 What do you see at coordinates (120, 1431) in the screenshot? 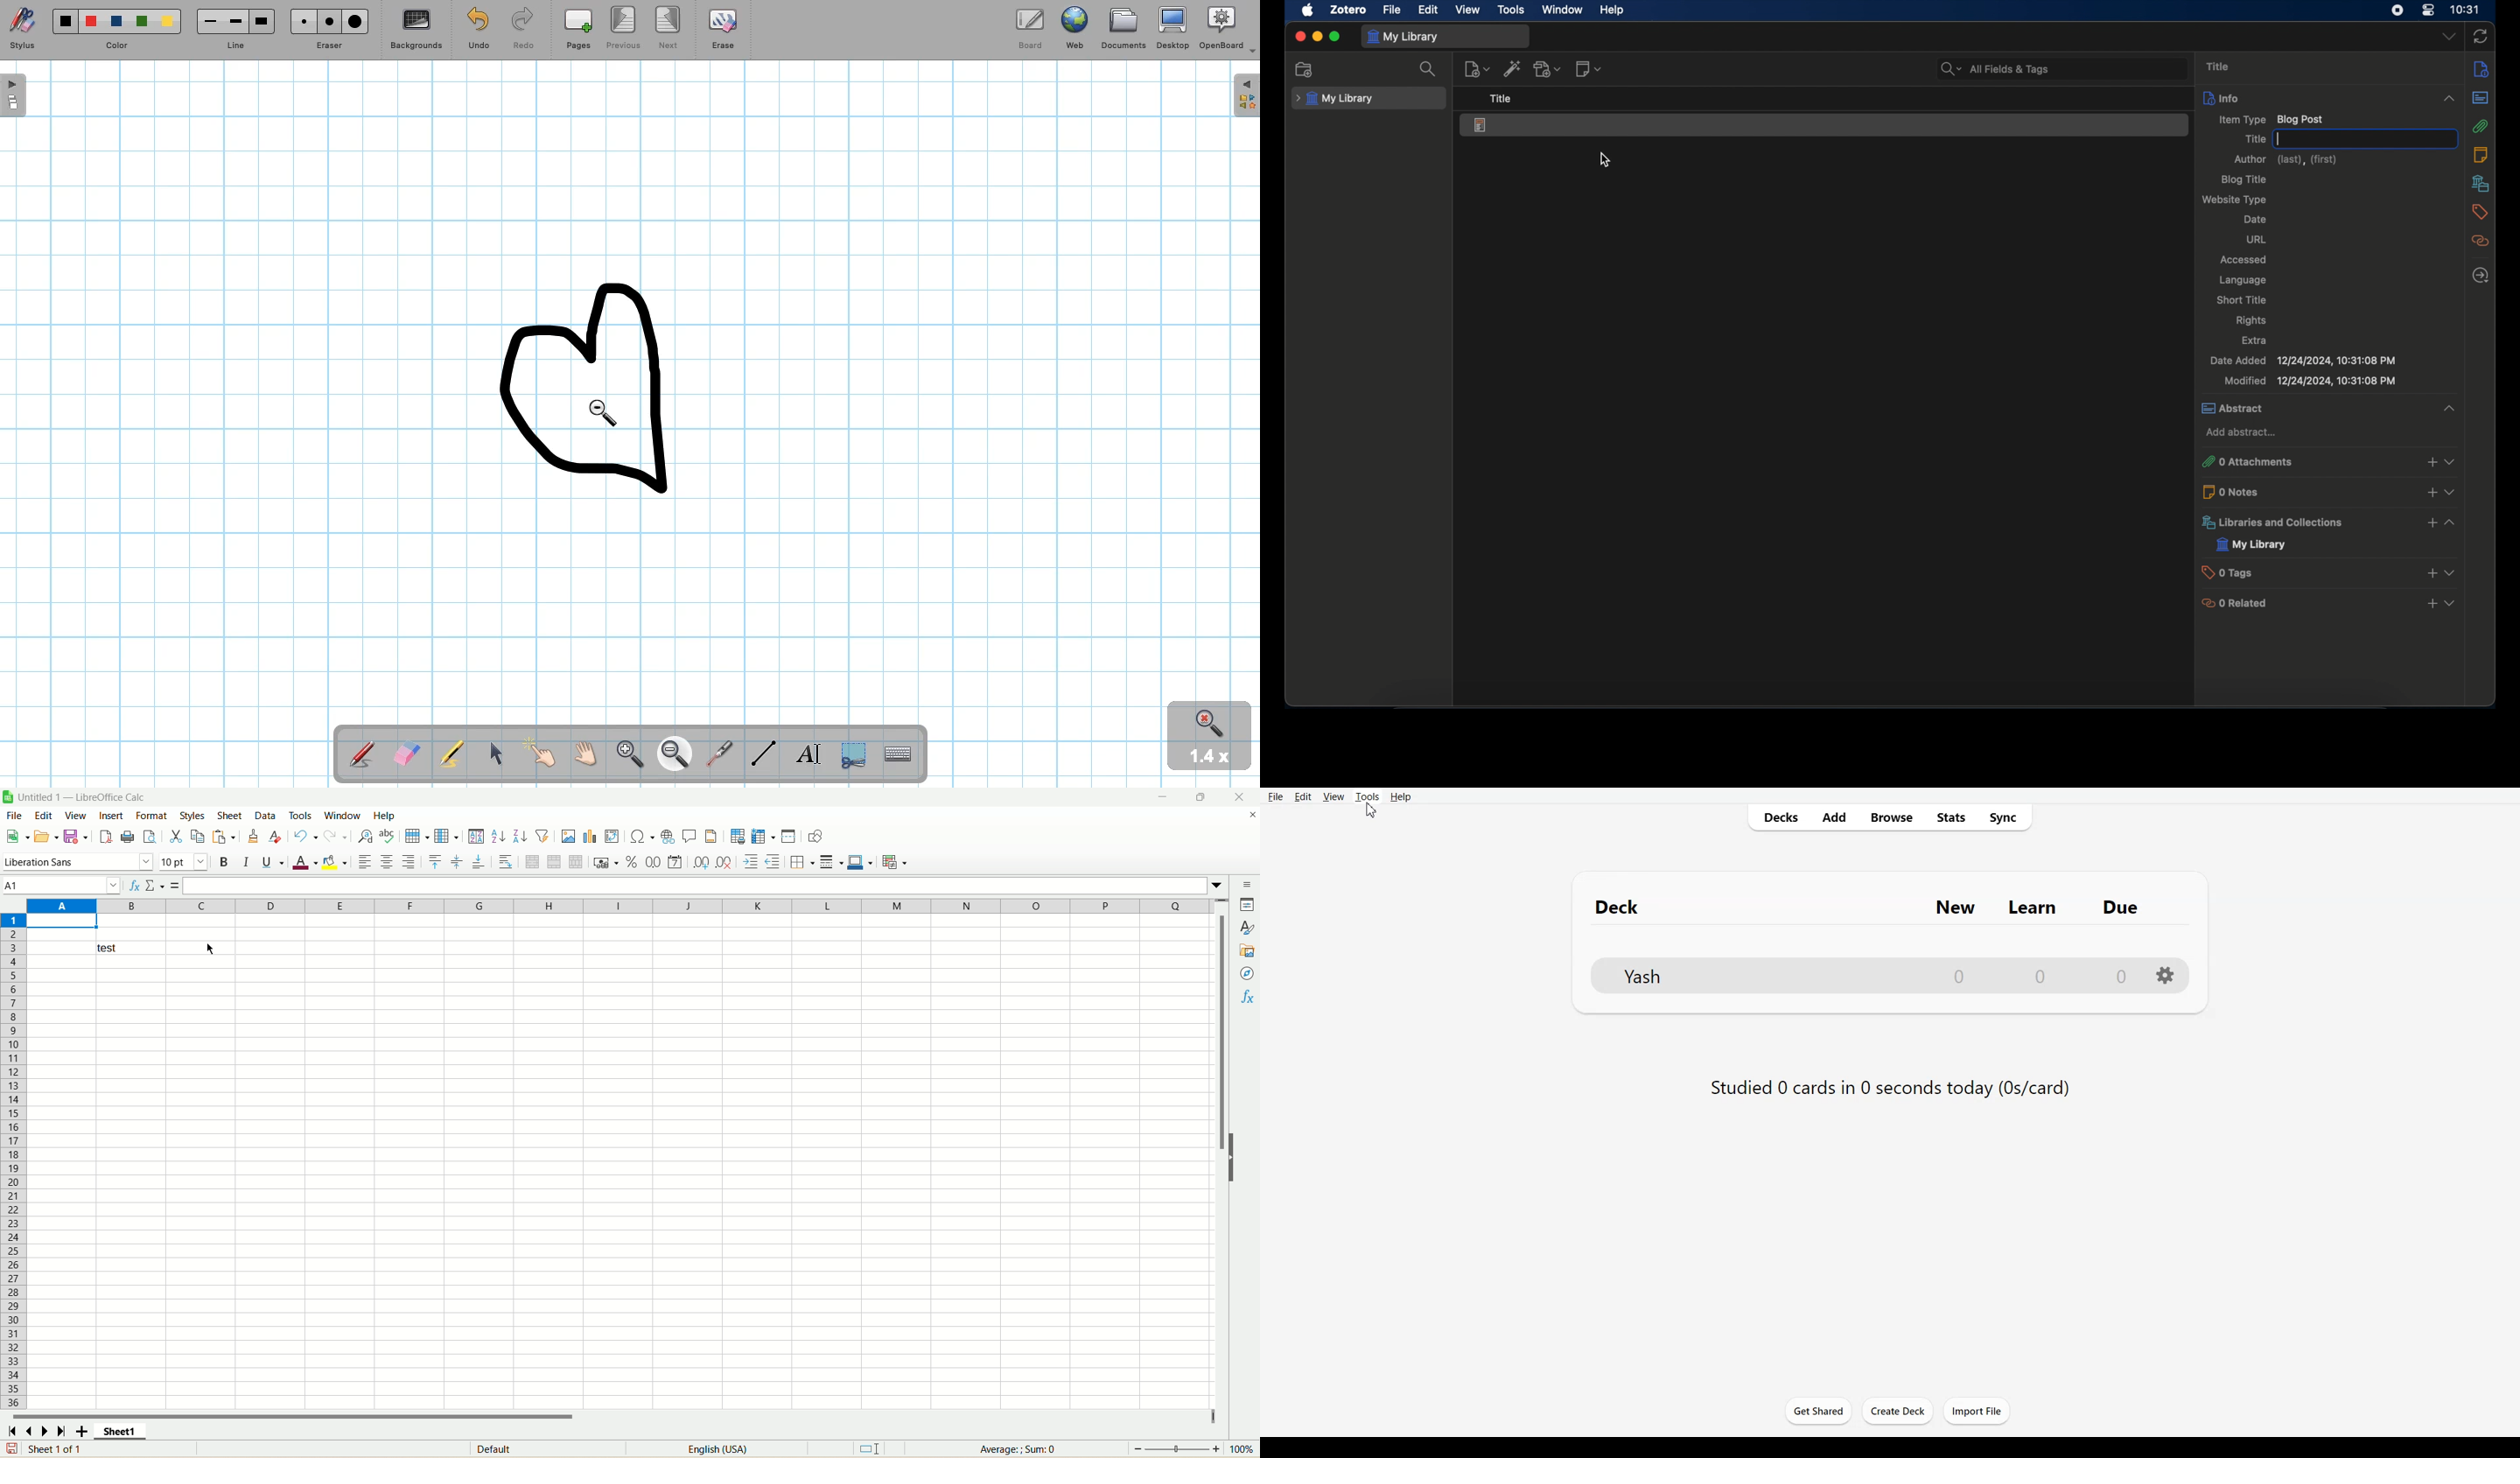
I see `sheet1` at bounding box center [120, 1431].